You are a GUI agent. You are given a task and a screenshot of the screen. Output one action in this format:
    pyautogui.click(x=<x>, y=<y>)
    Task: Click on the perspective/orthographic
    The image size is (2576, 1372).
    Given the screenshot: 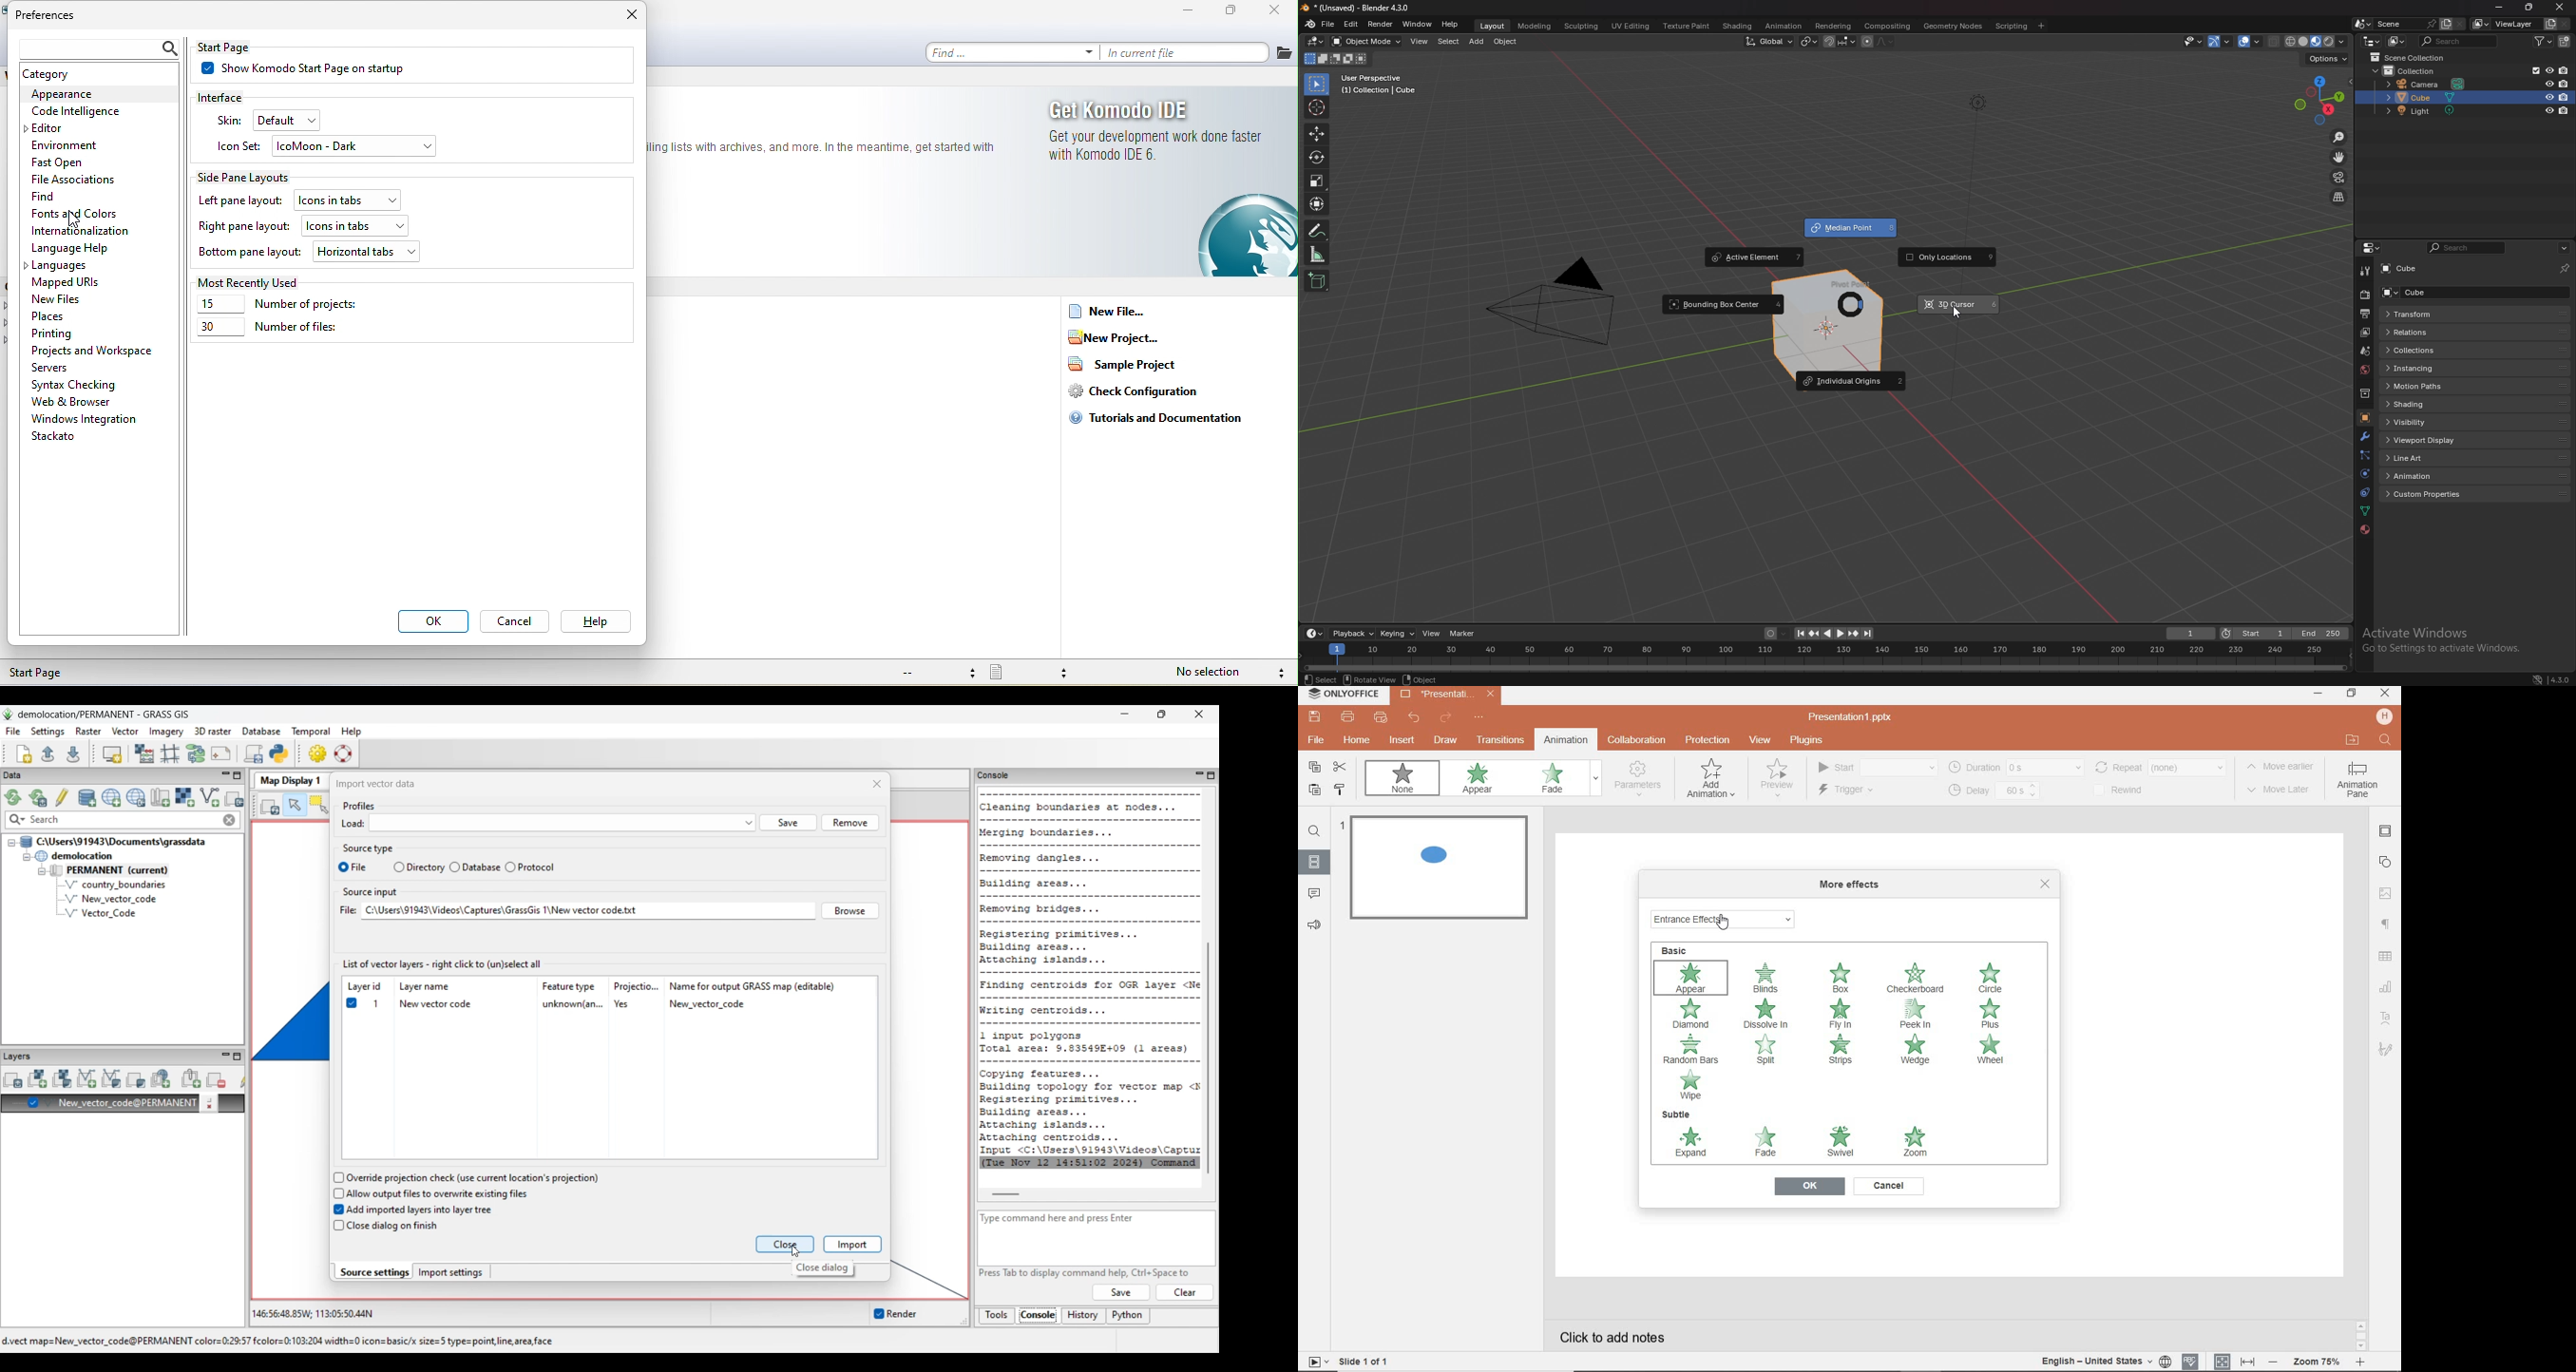 What is the action you would take?
    pyautogui.click(x=2340, y=198)
    